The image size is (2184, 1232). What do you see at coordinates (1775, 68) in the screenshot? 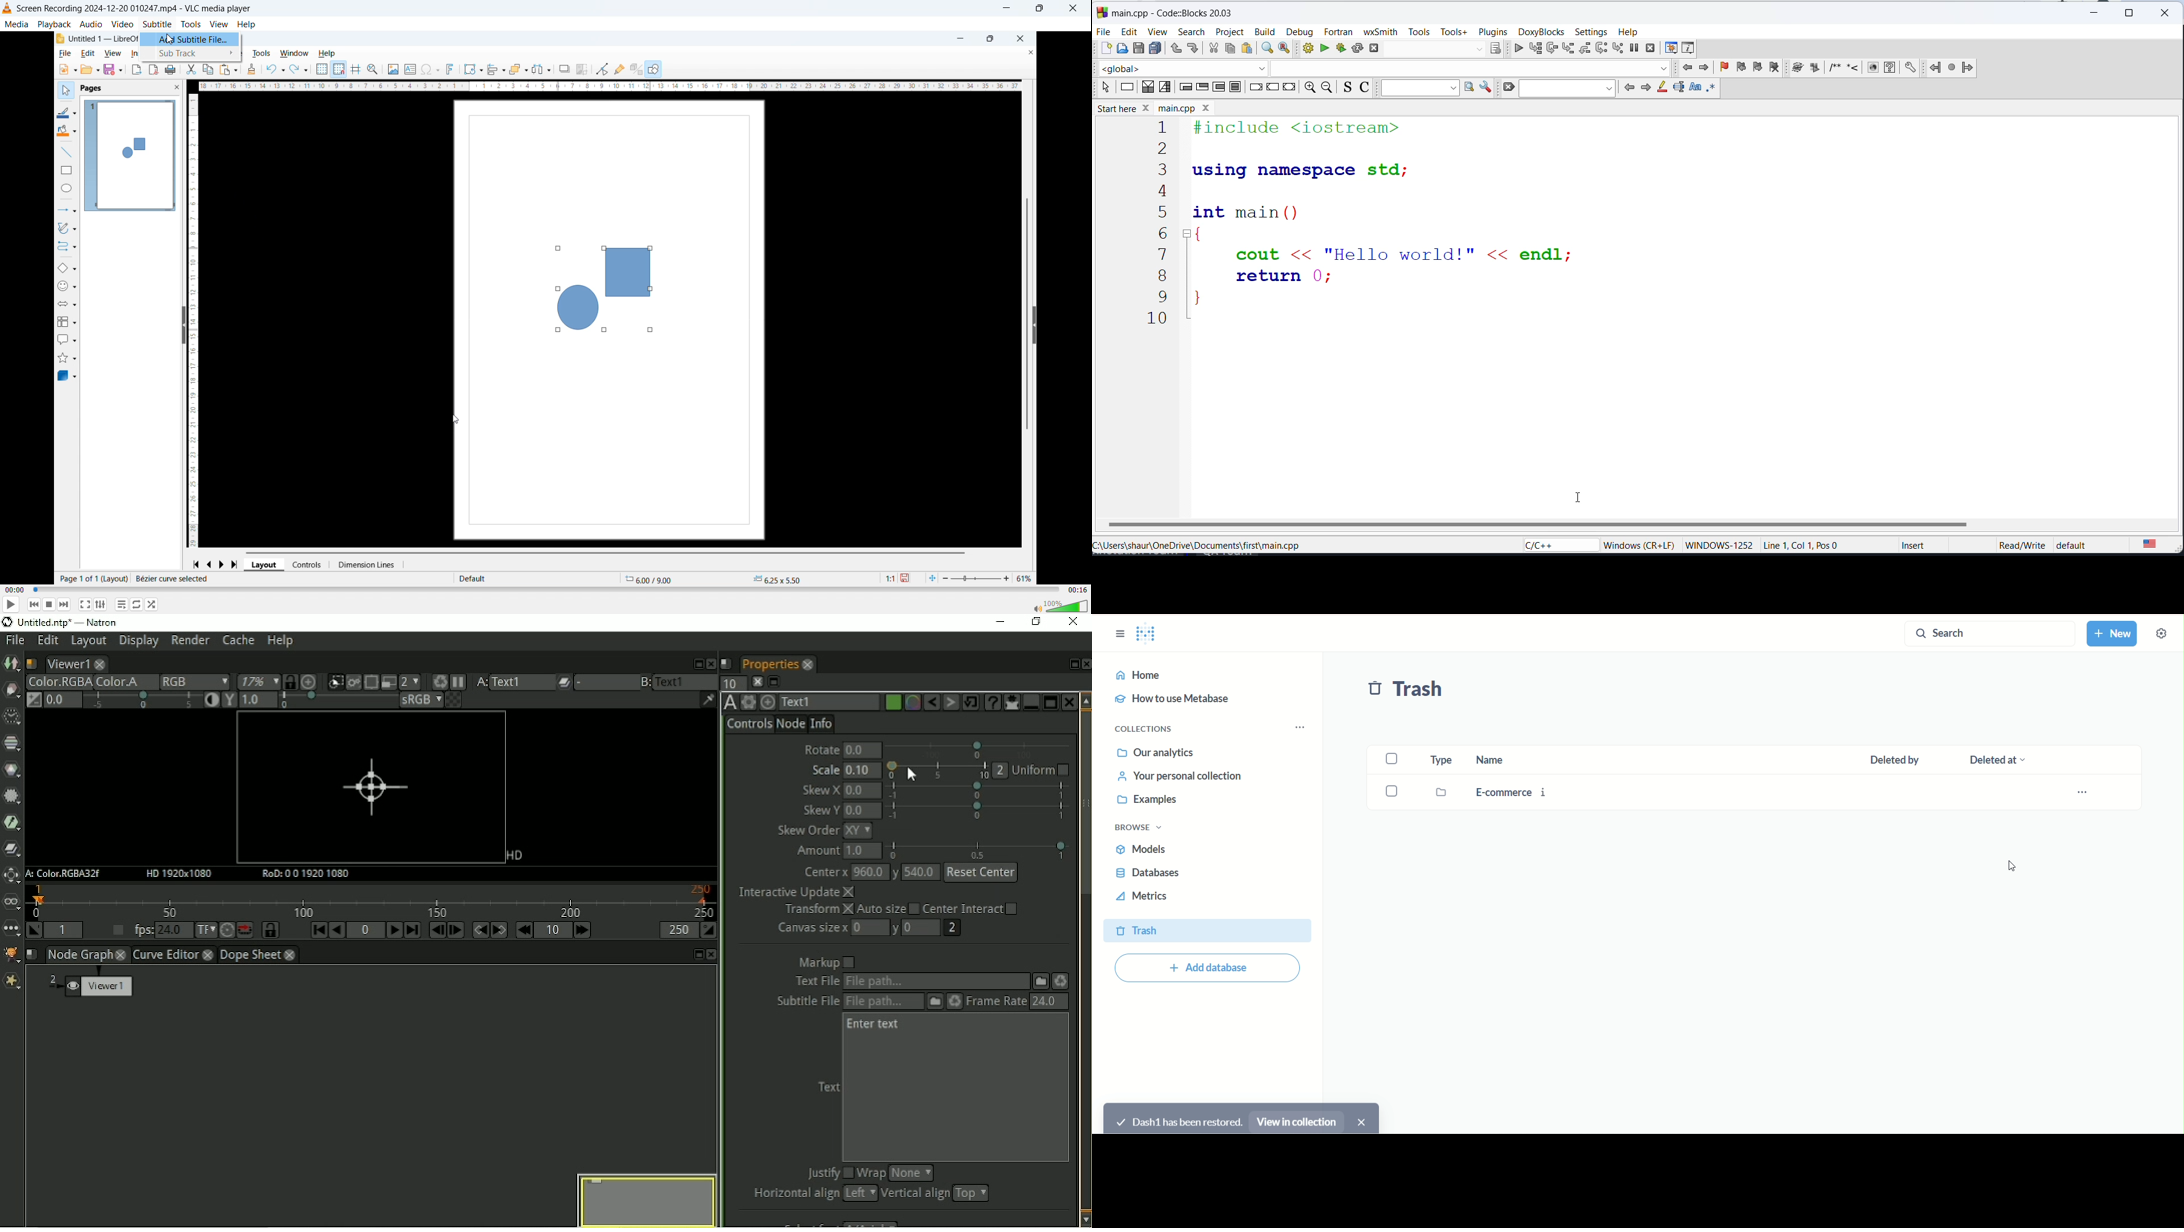
I see `remove bookmark` at bounding box center [1775, 68].